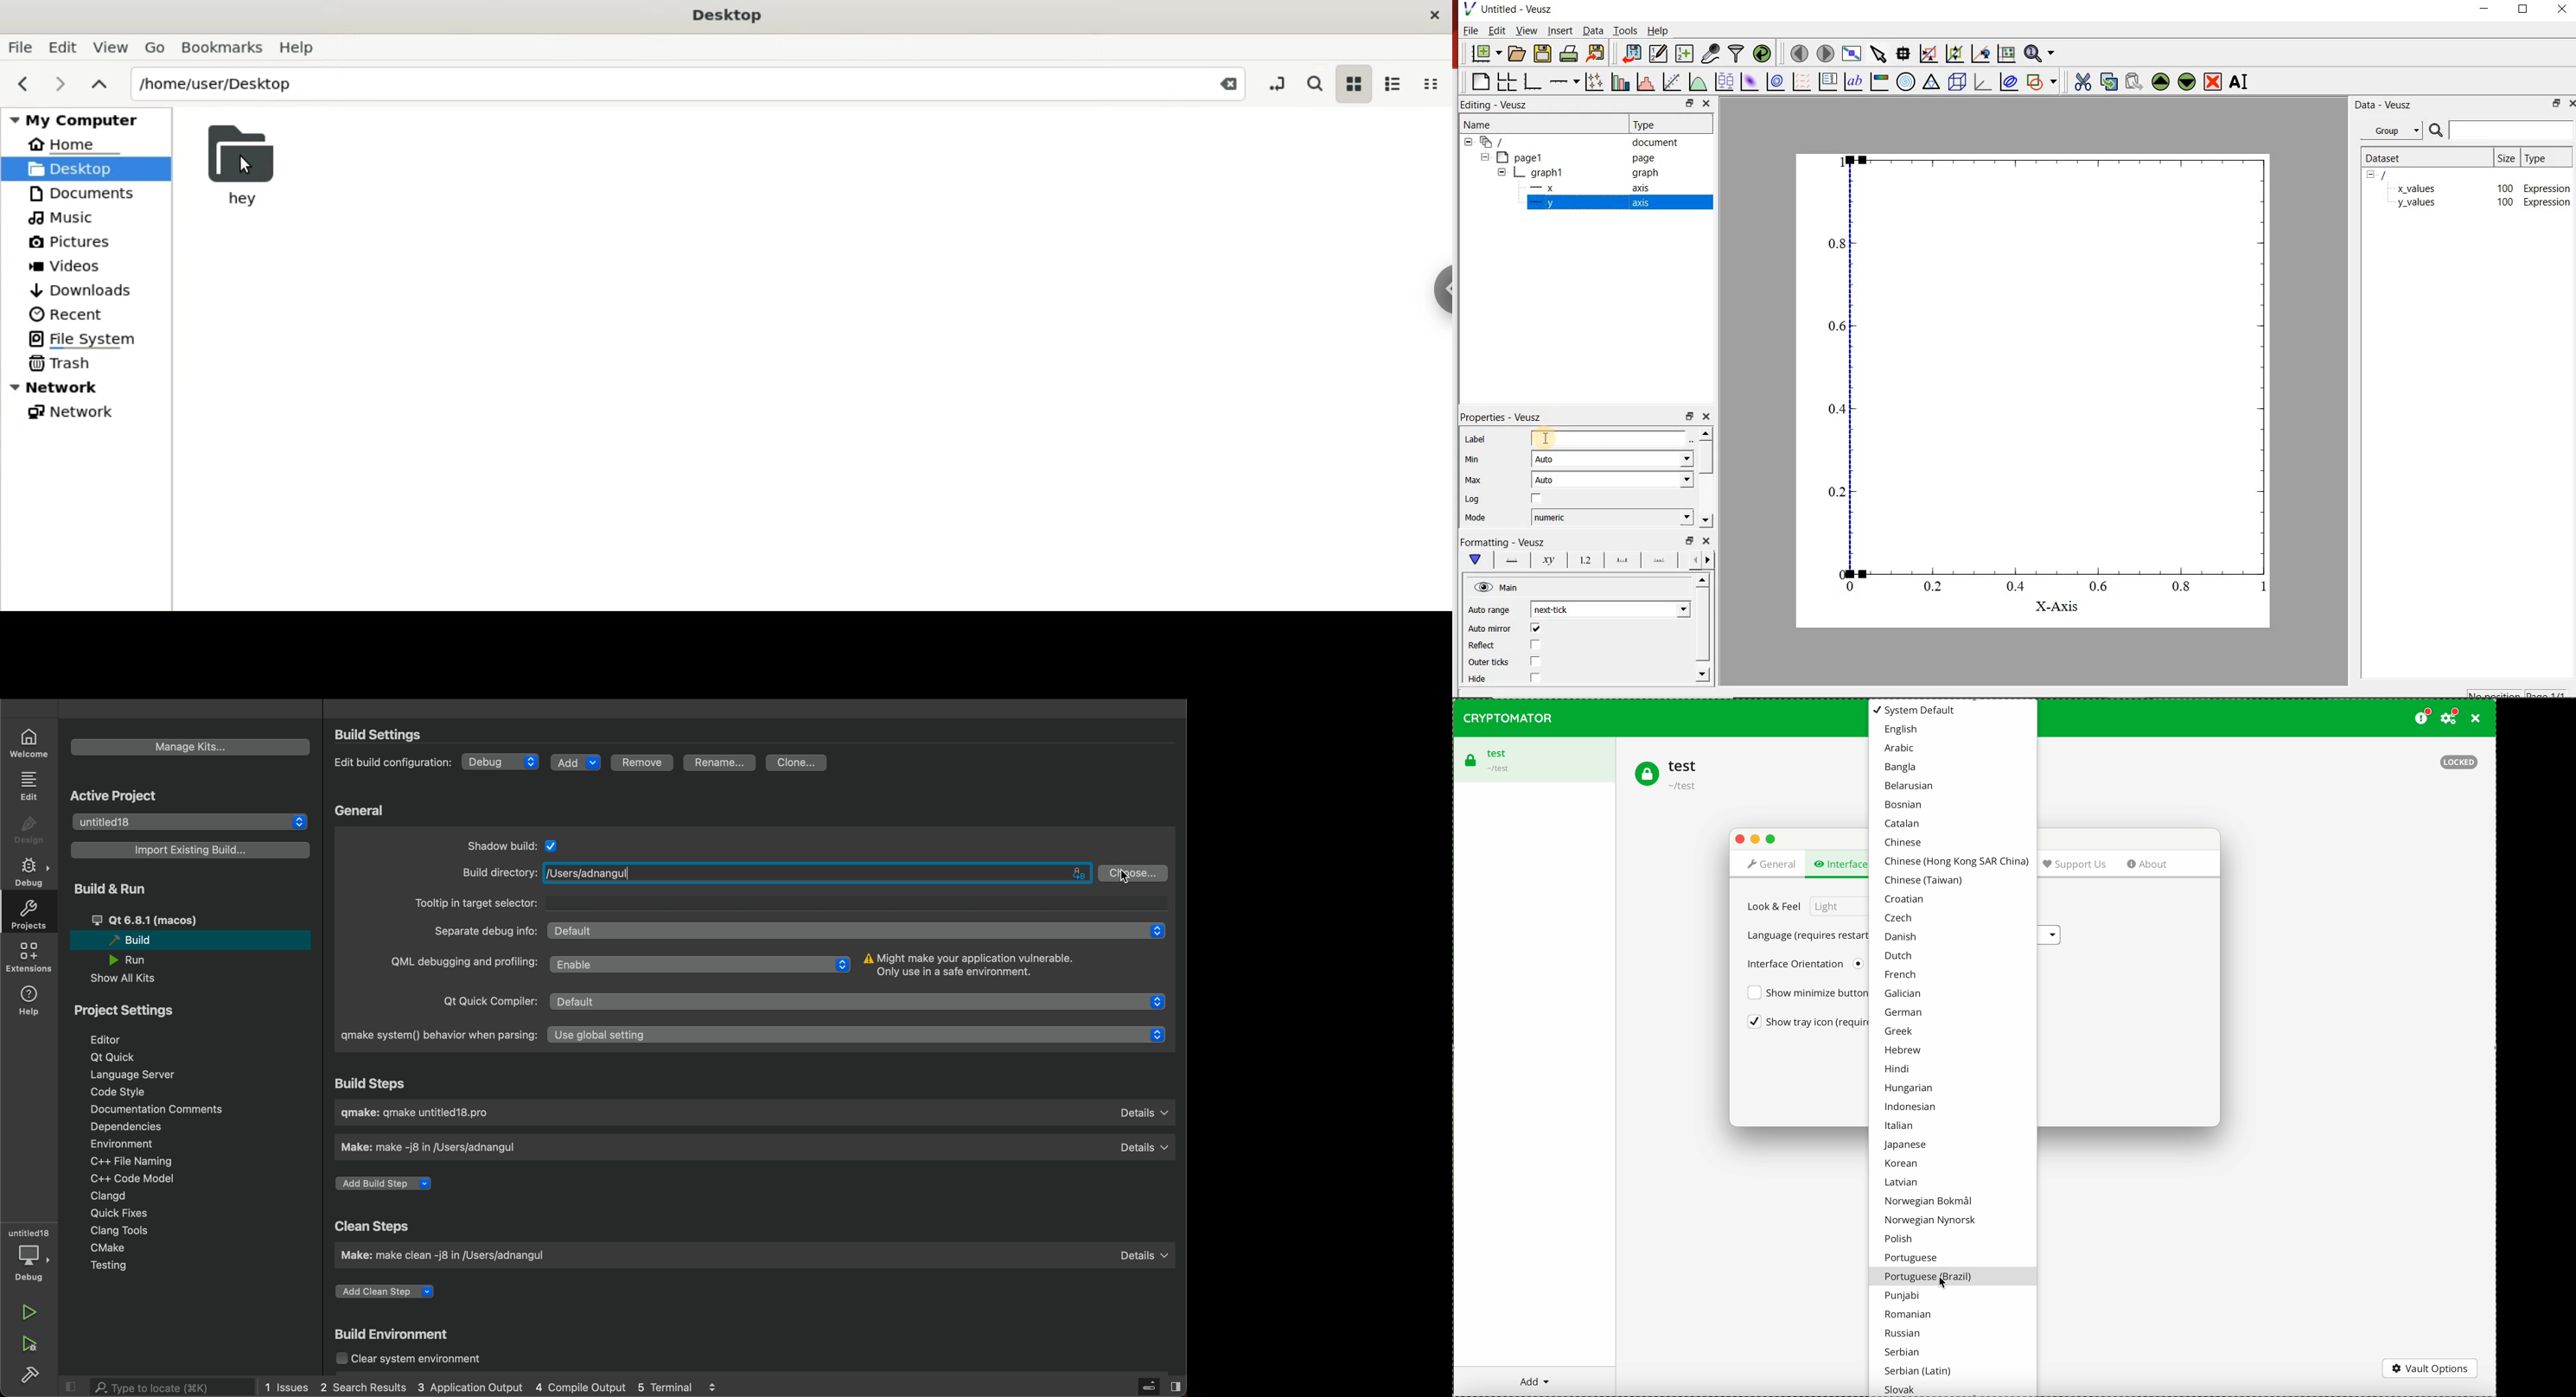  What do you see at coordinates (1901, 822) in the screenshot?
I see `catalan` at bounding box center [1901, 822].